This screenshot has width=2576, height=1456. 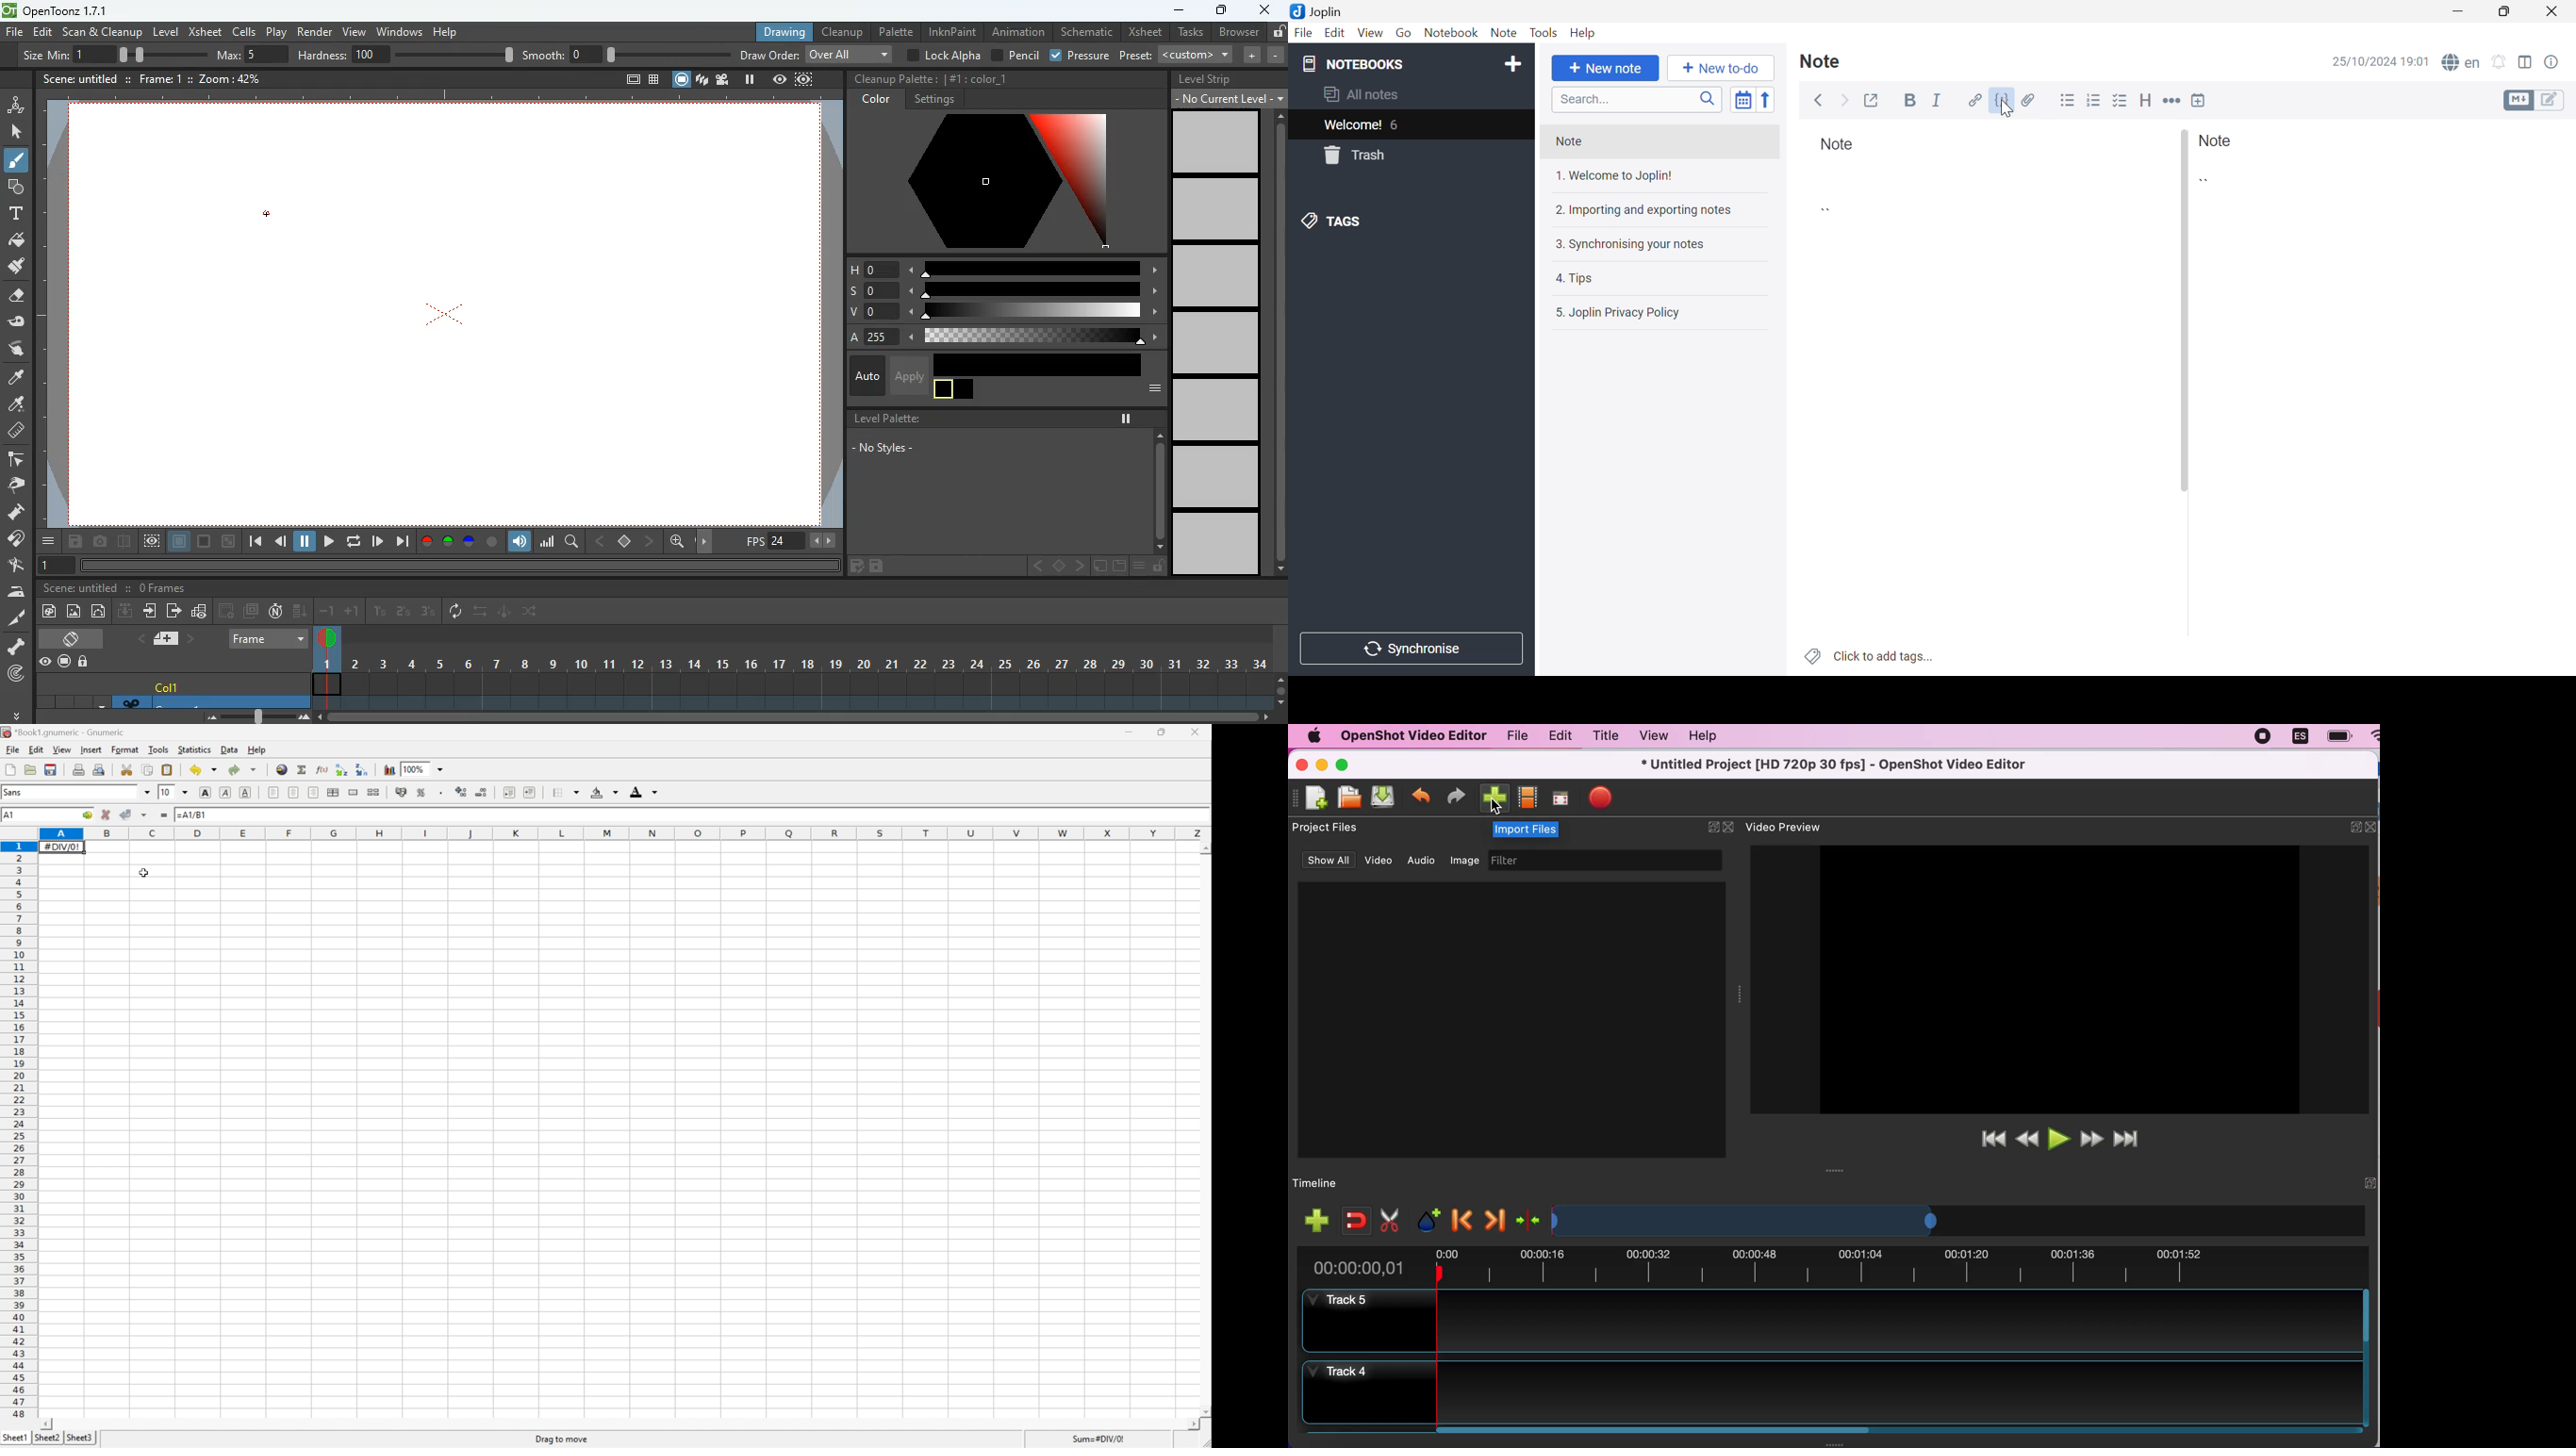 What do you see at coordinates (15, 267) in the screenshot?
I see `paint` at bounding box center [15, 267].